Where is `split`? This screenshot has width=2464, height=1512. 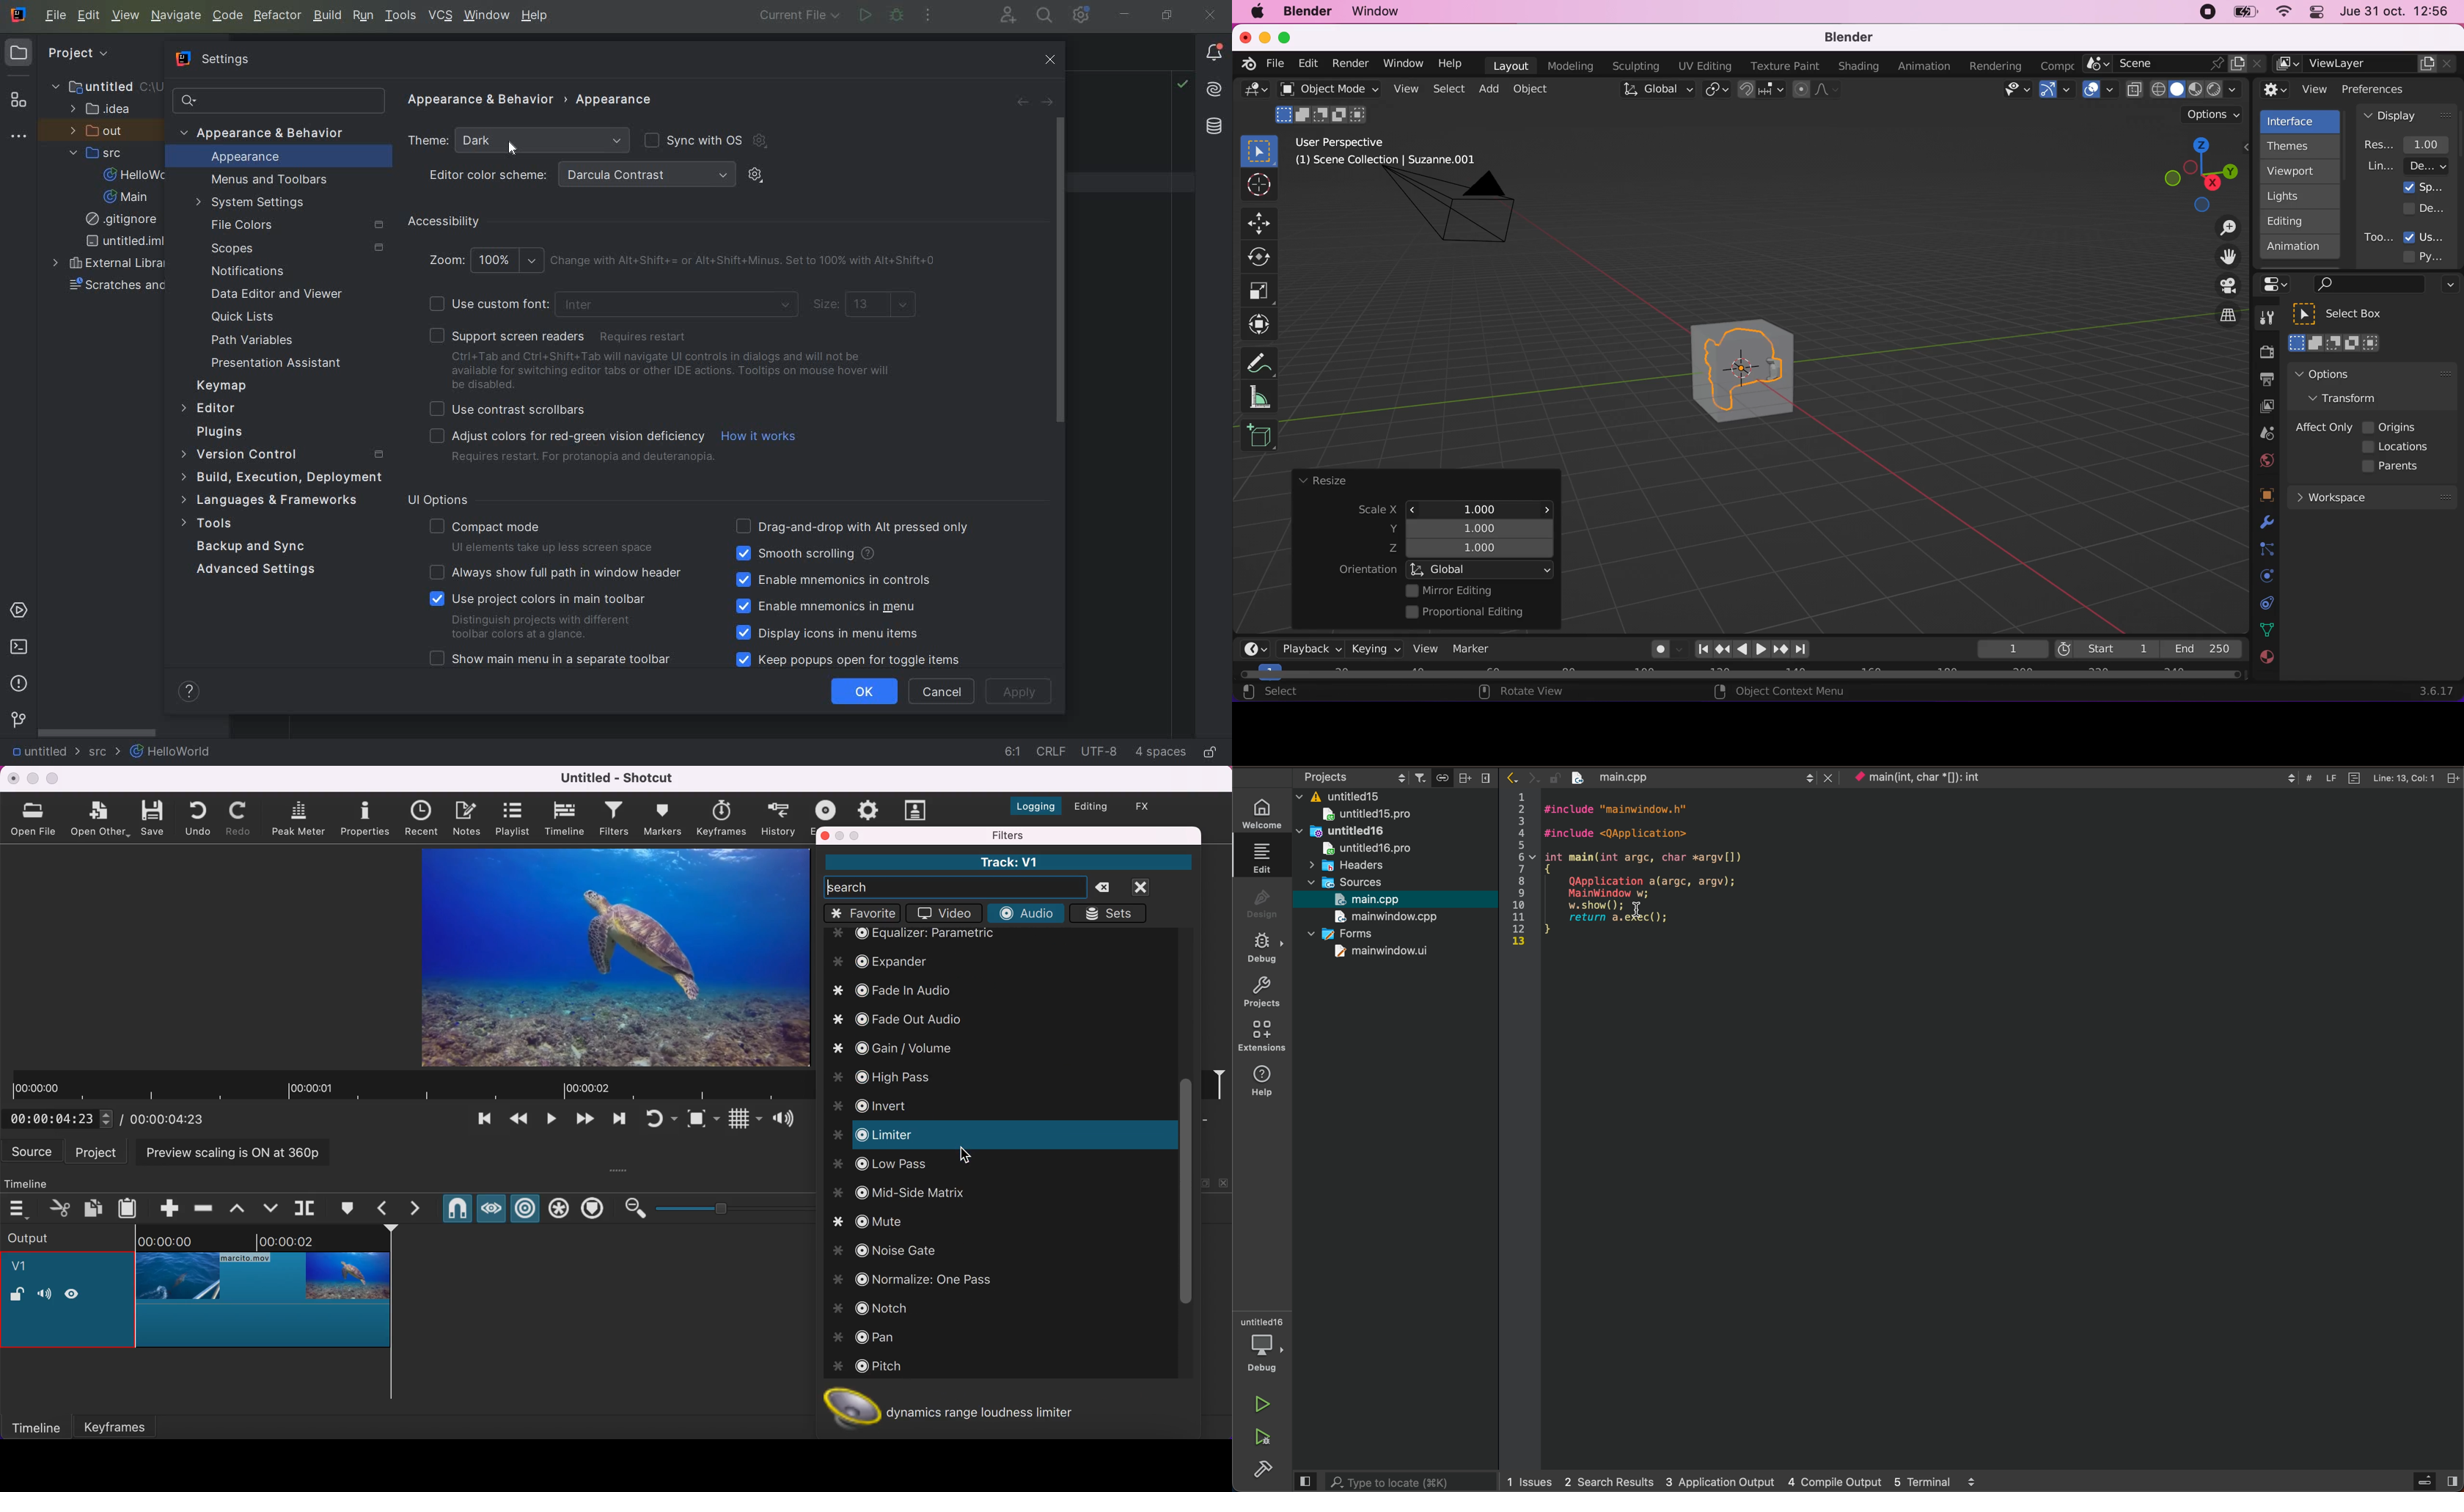
split is located at coordinates (1464, 777).